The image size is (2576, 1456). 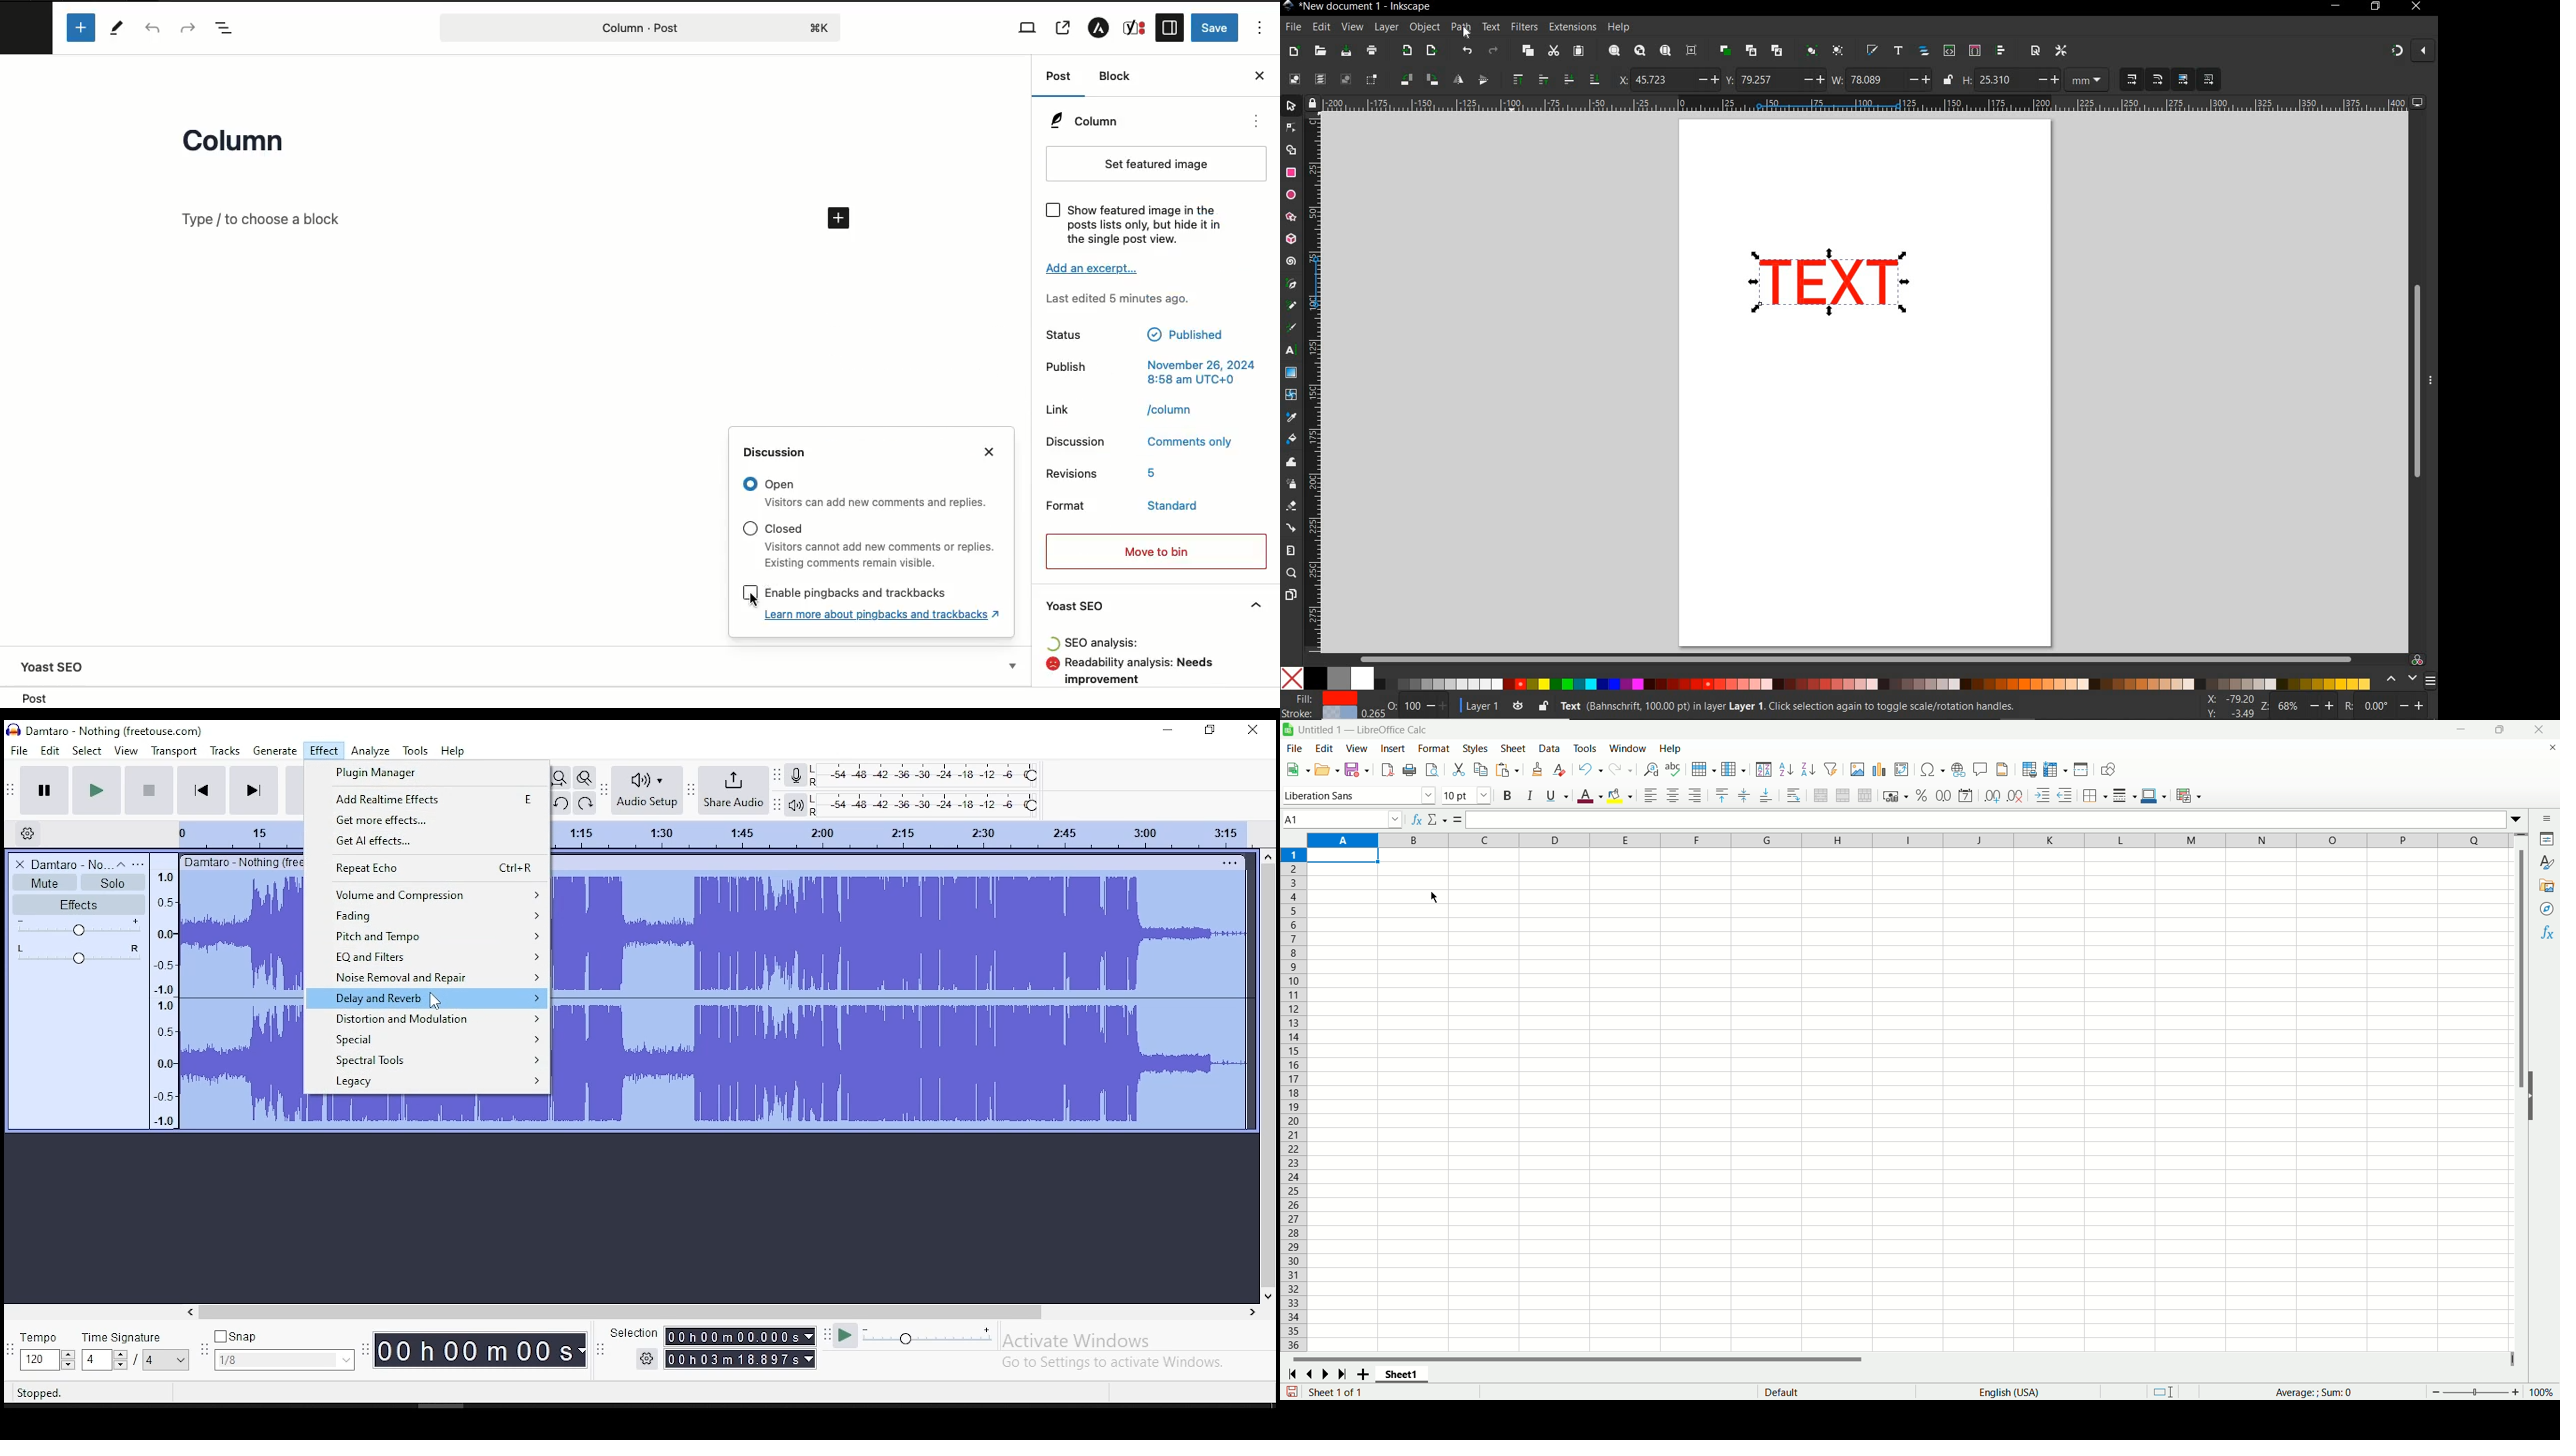 I want to click on CREATE CLONE, so click(x=1751, y=50).